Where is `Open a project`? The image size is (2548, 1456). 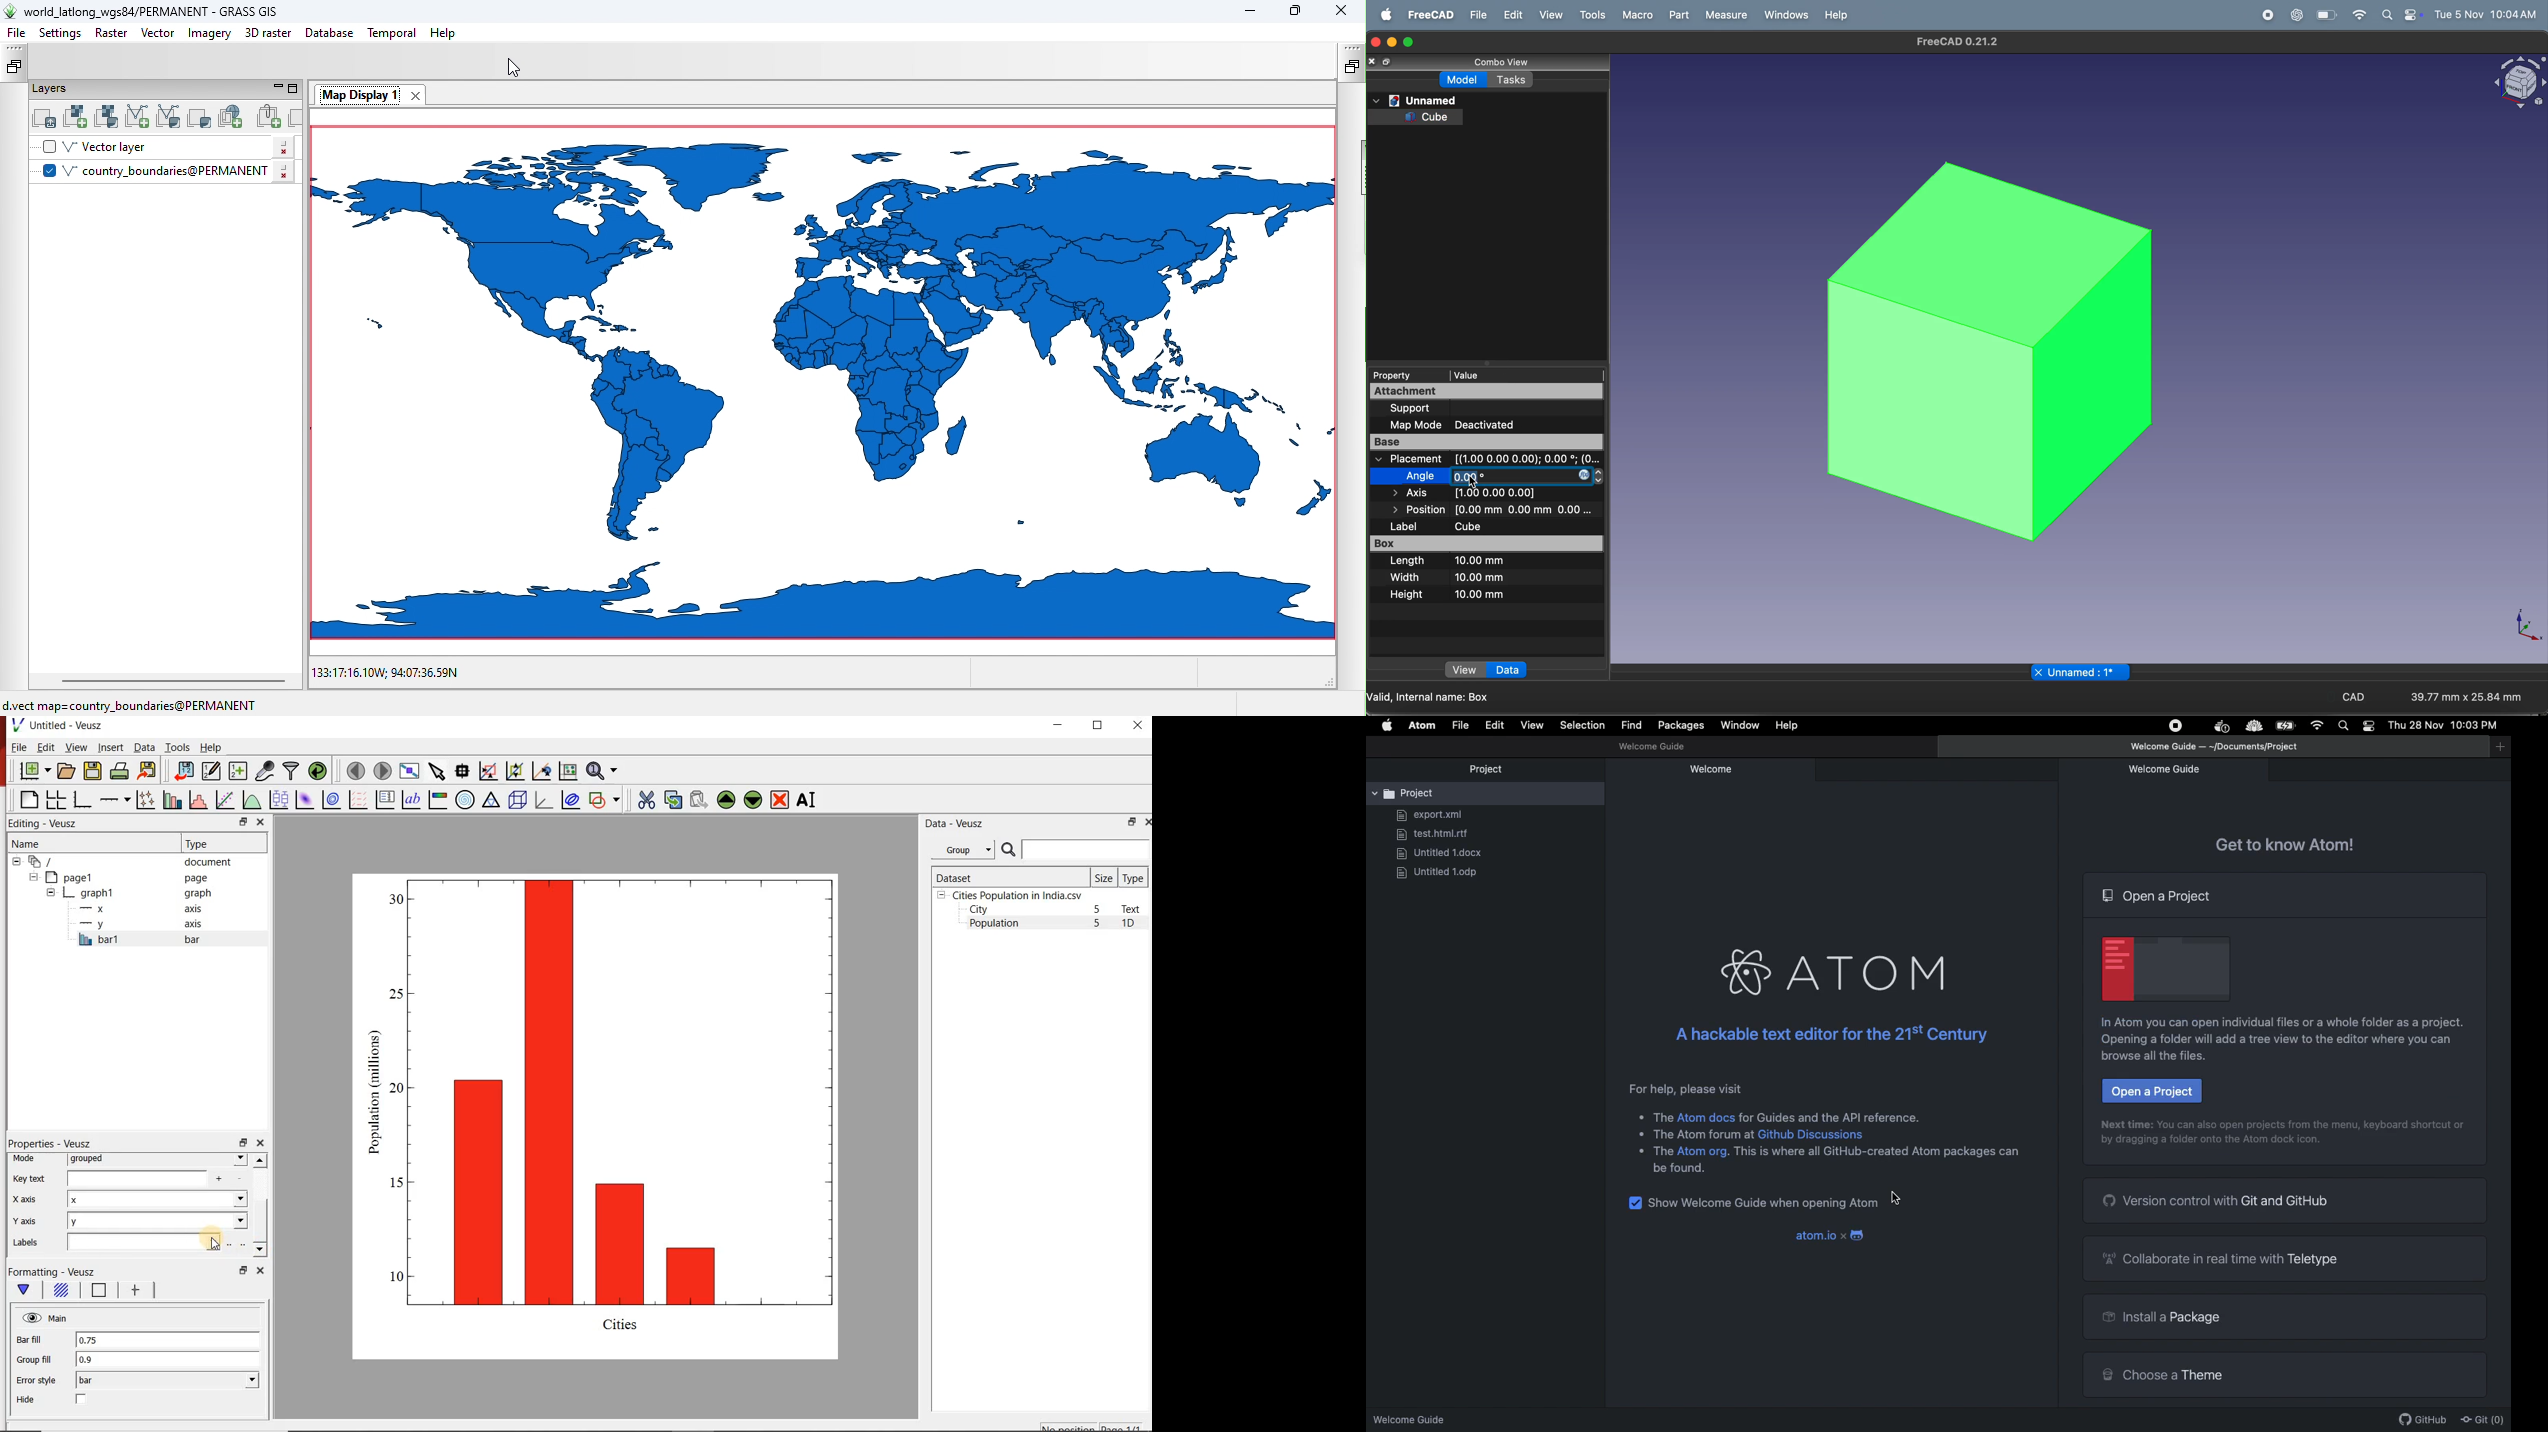
Open a project is located at coordinates (2150, 1092).